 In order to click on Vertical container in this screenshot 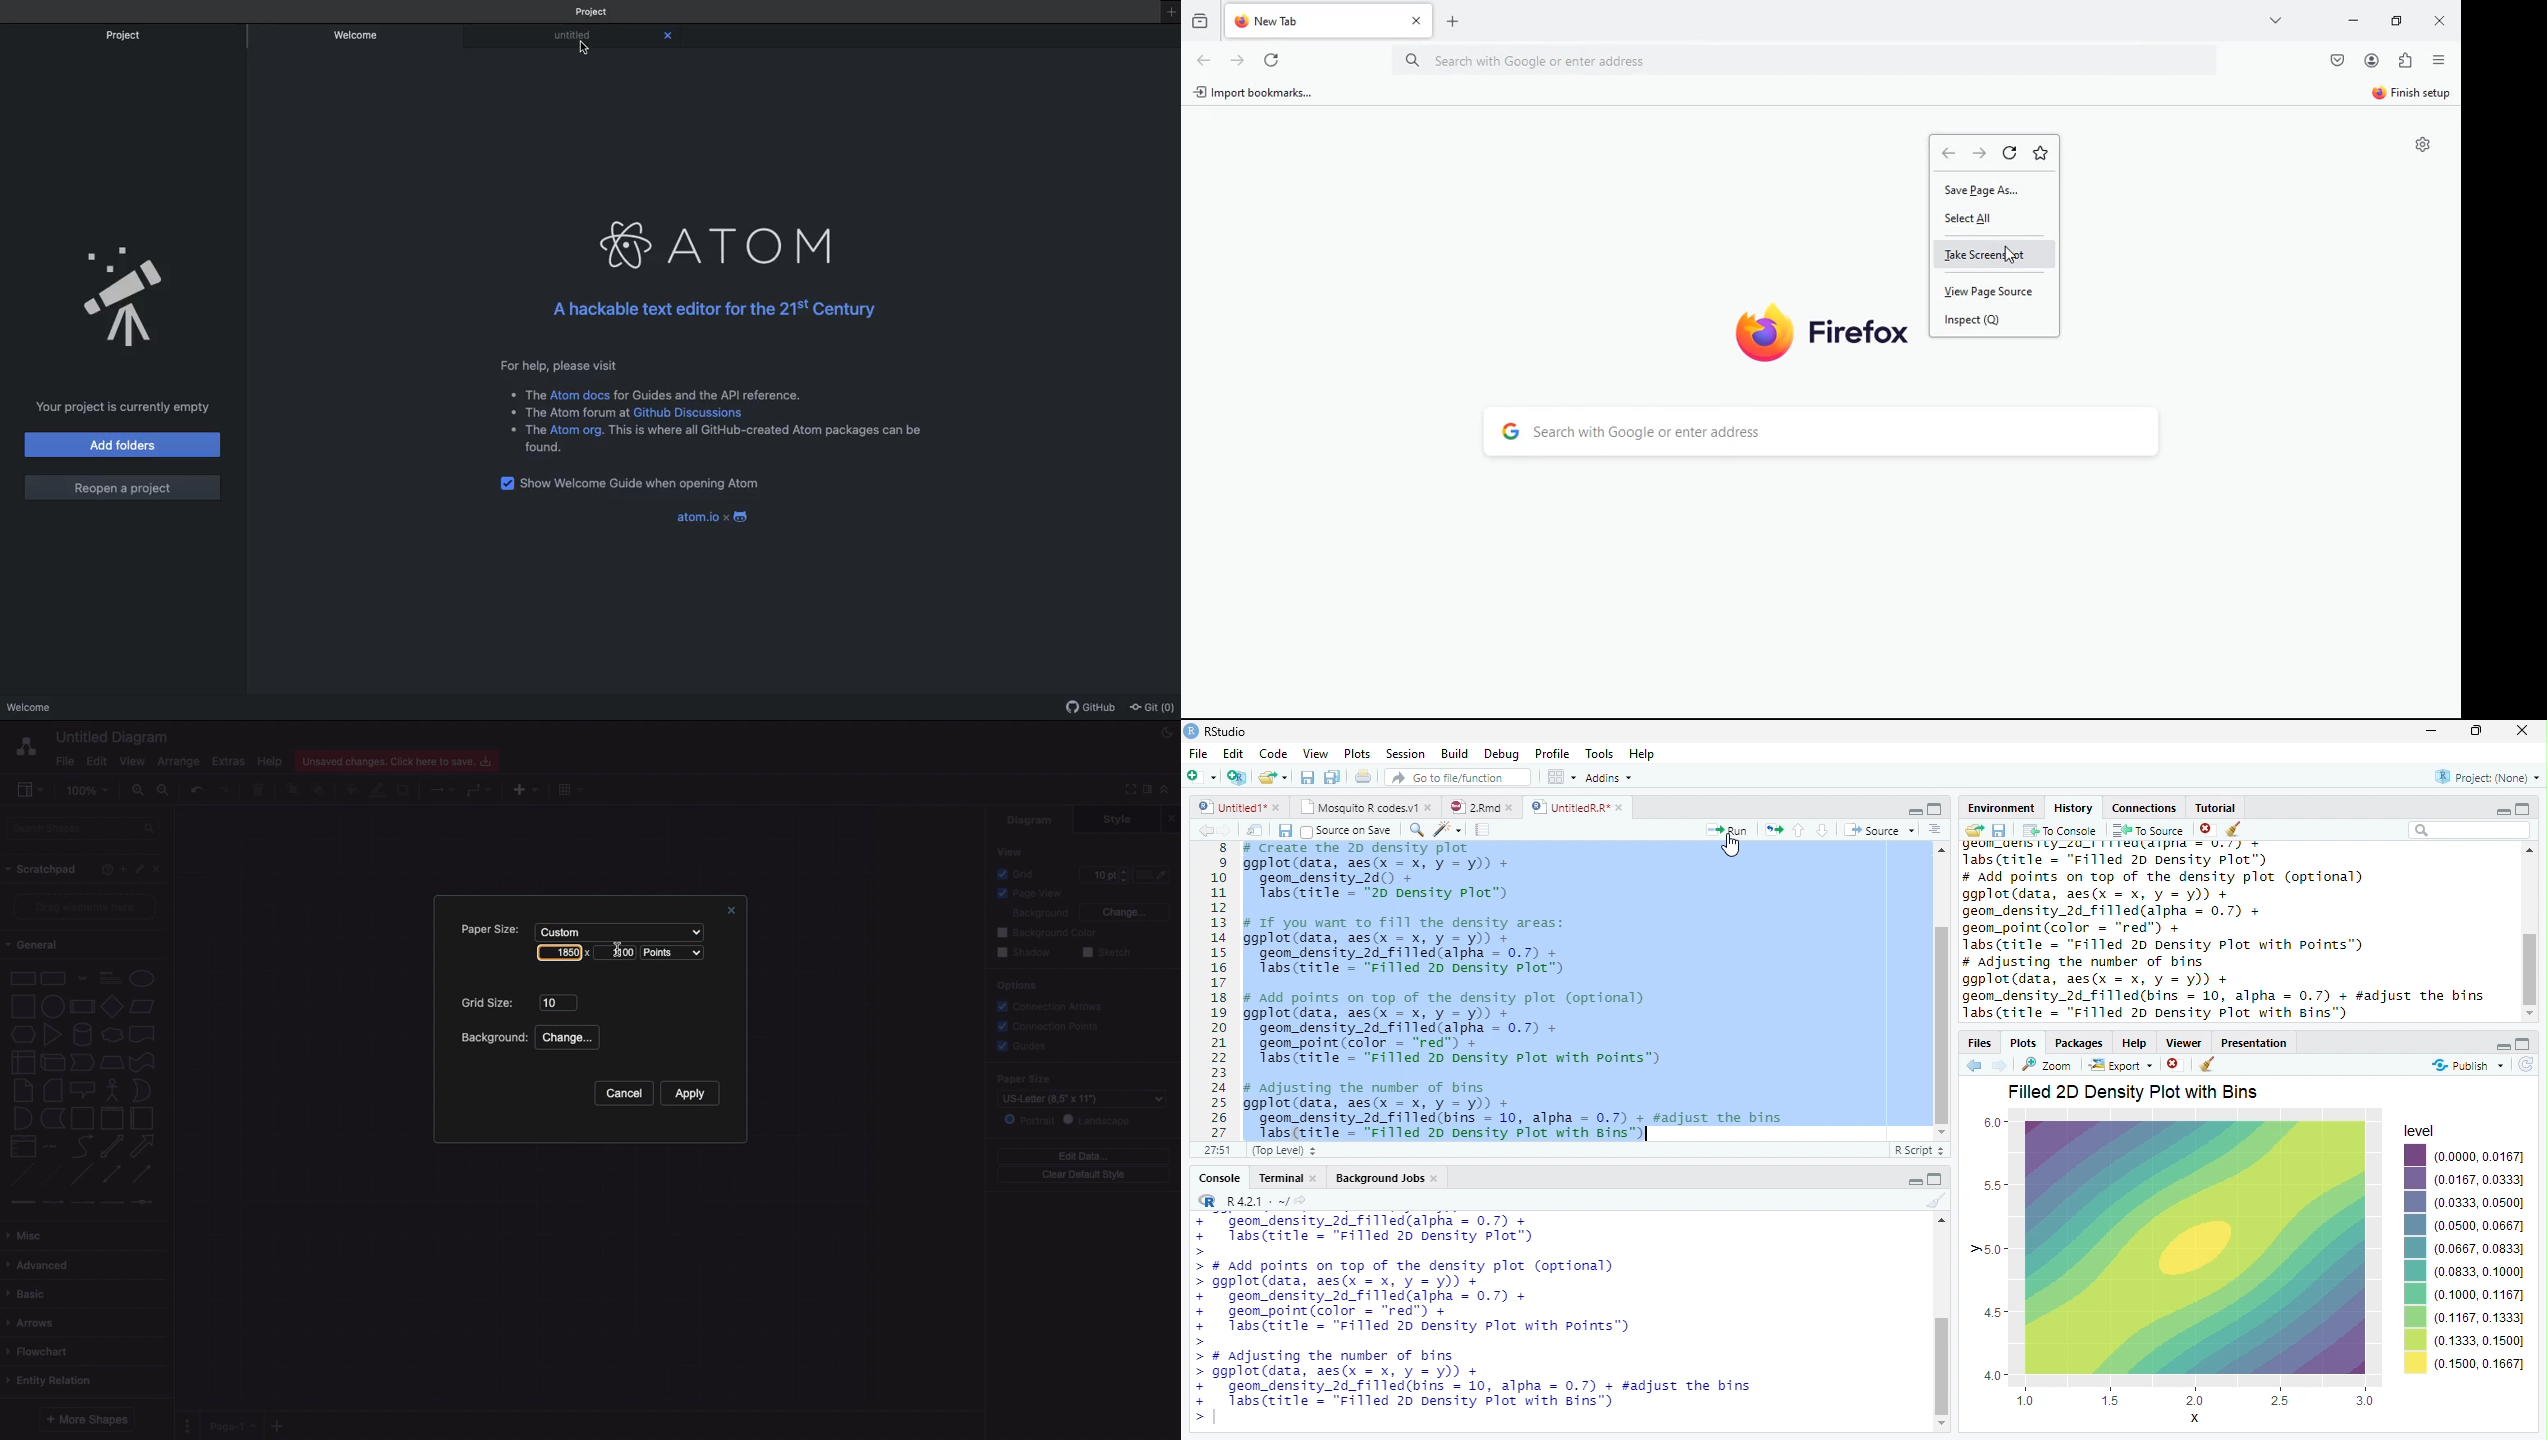, I will do `click(113, 1117)`.